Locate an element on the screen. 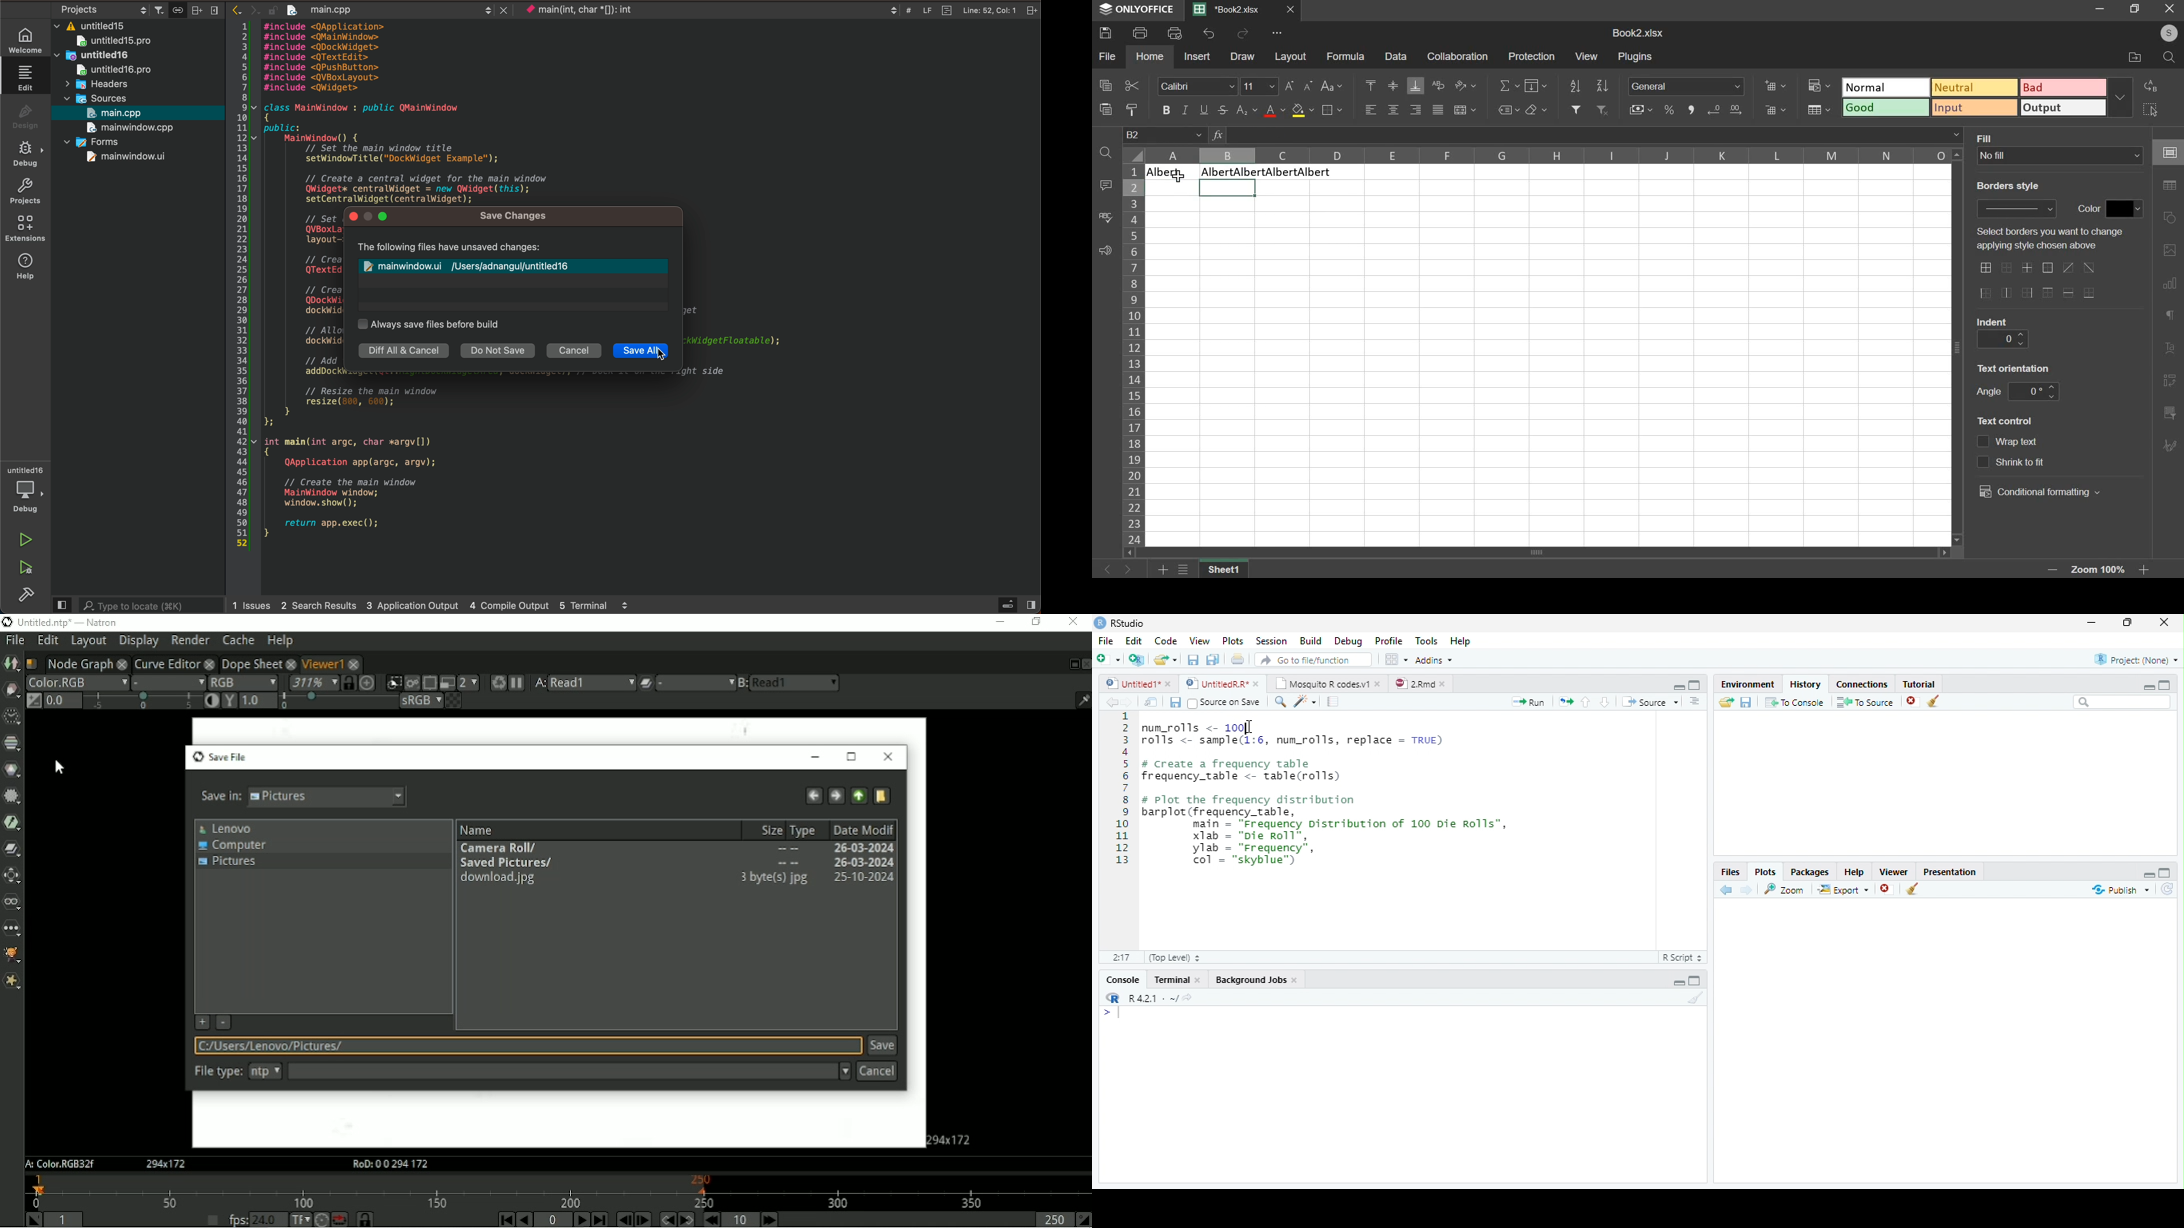 The height and width of the screenshot is (1232, 2184). Clear is located at coordinates (1912, 889).